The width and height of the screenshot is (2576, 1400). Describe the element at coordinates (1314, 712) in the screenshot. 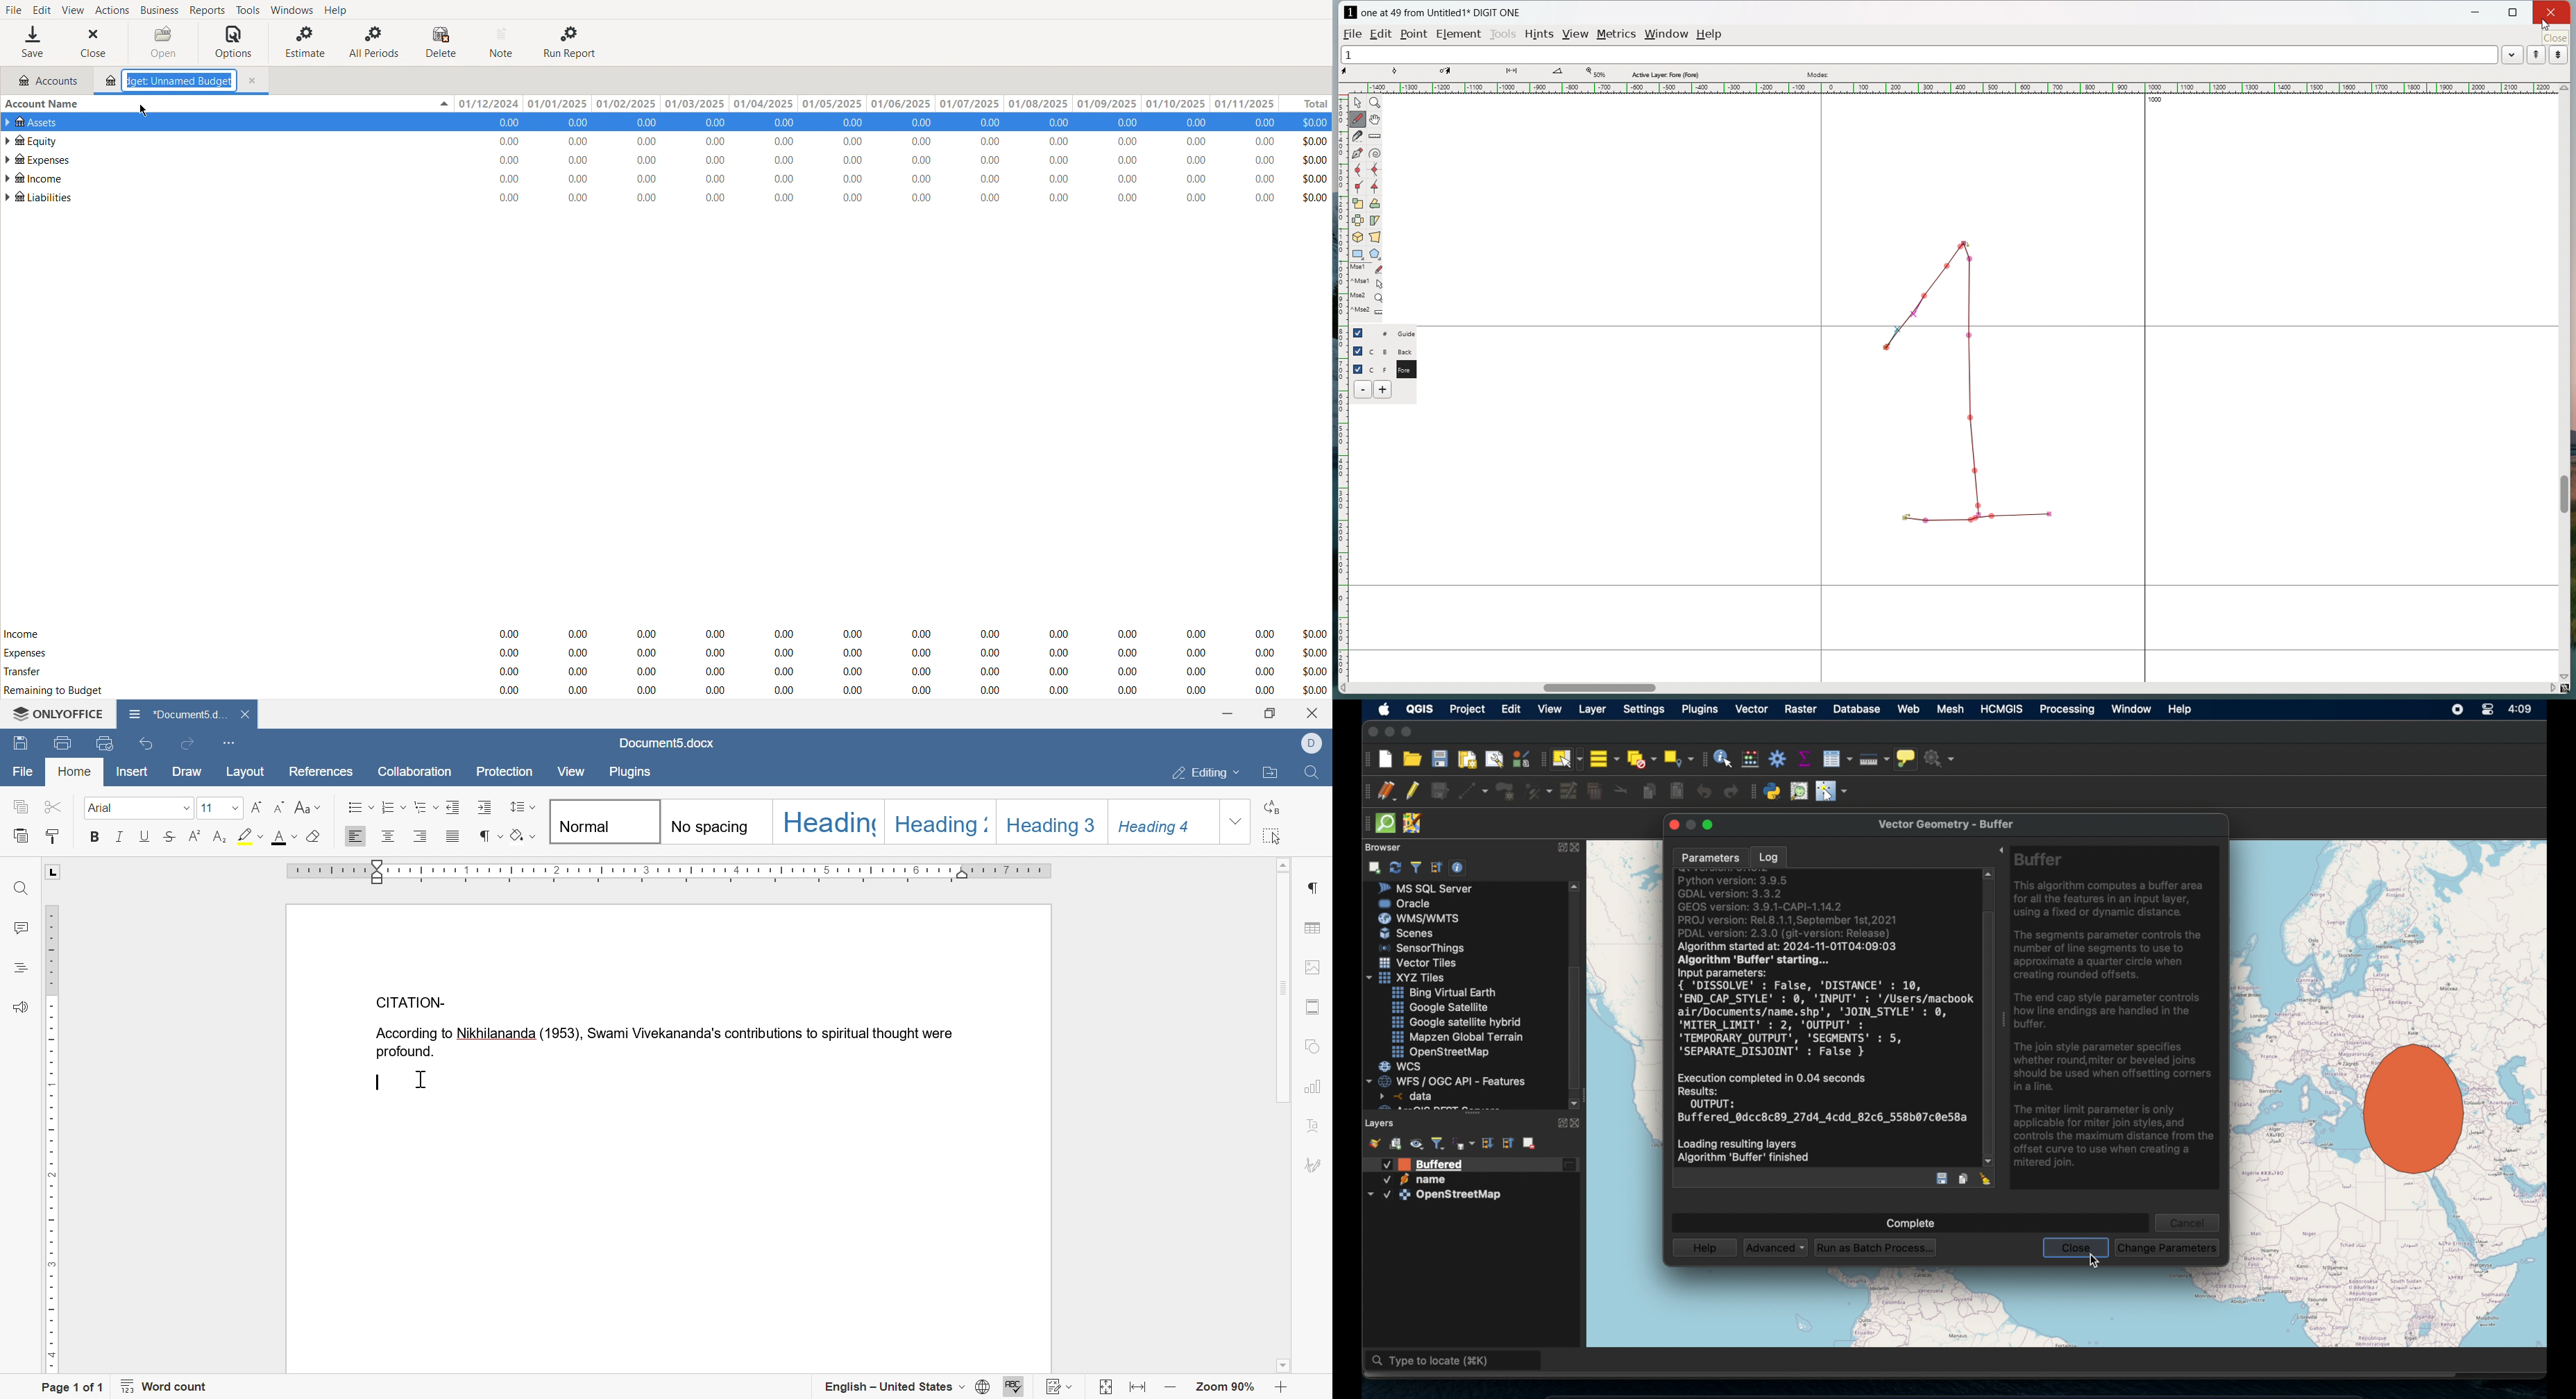

I see `close` at that location.